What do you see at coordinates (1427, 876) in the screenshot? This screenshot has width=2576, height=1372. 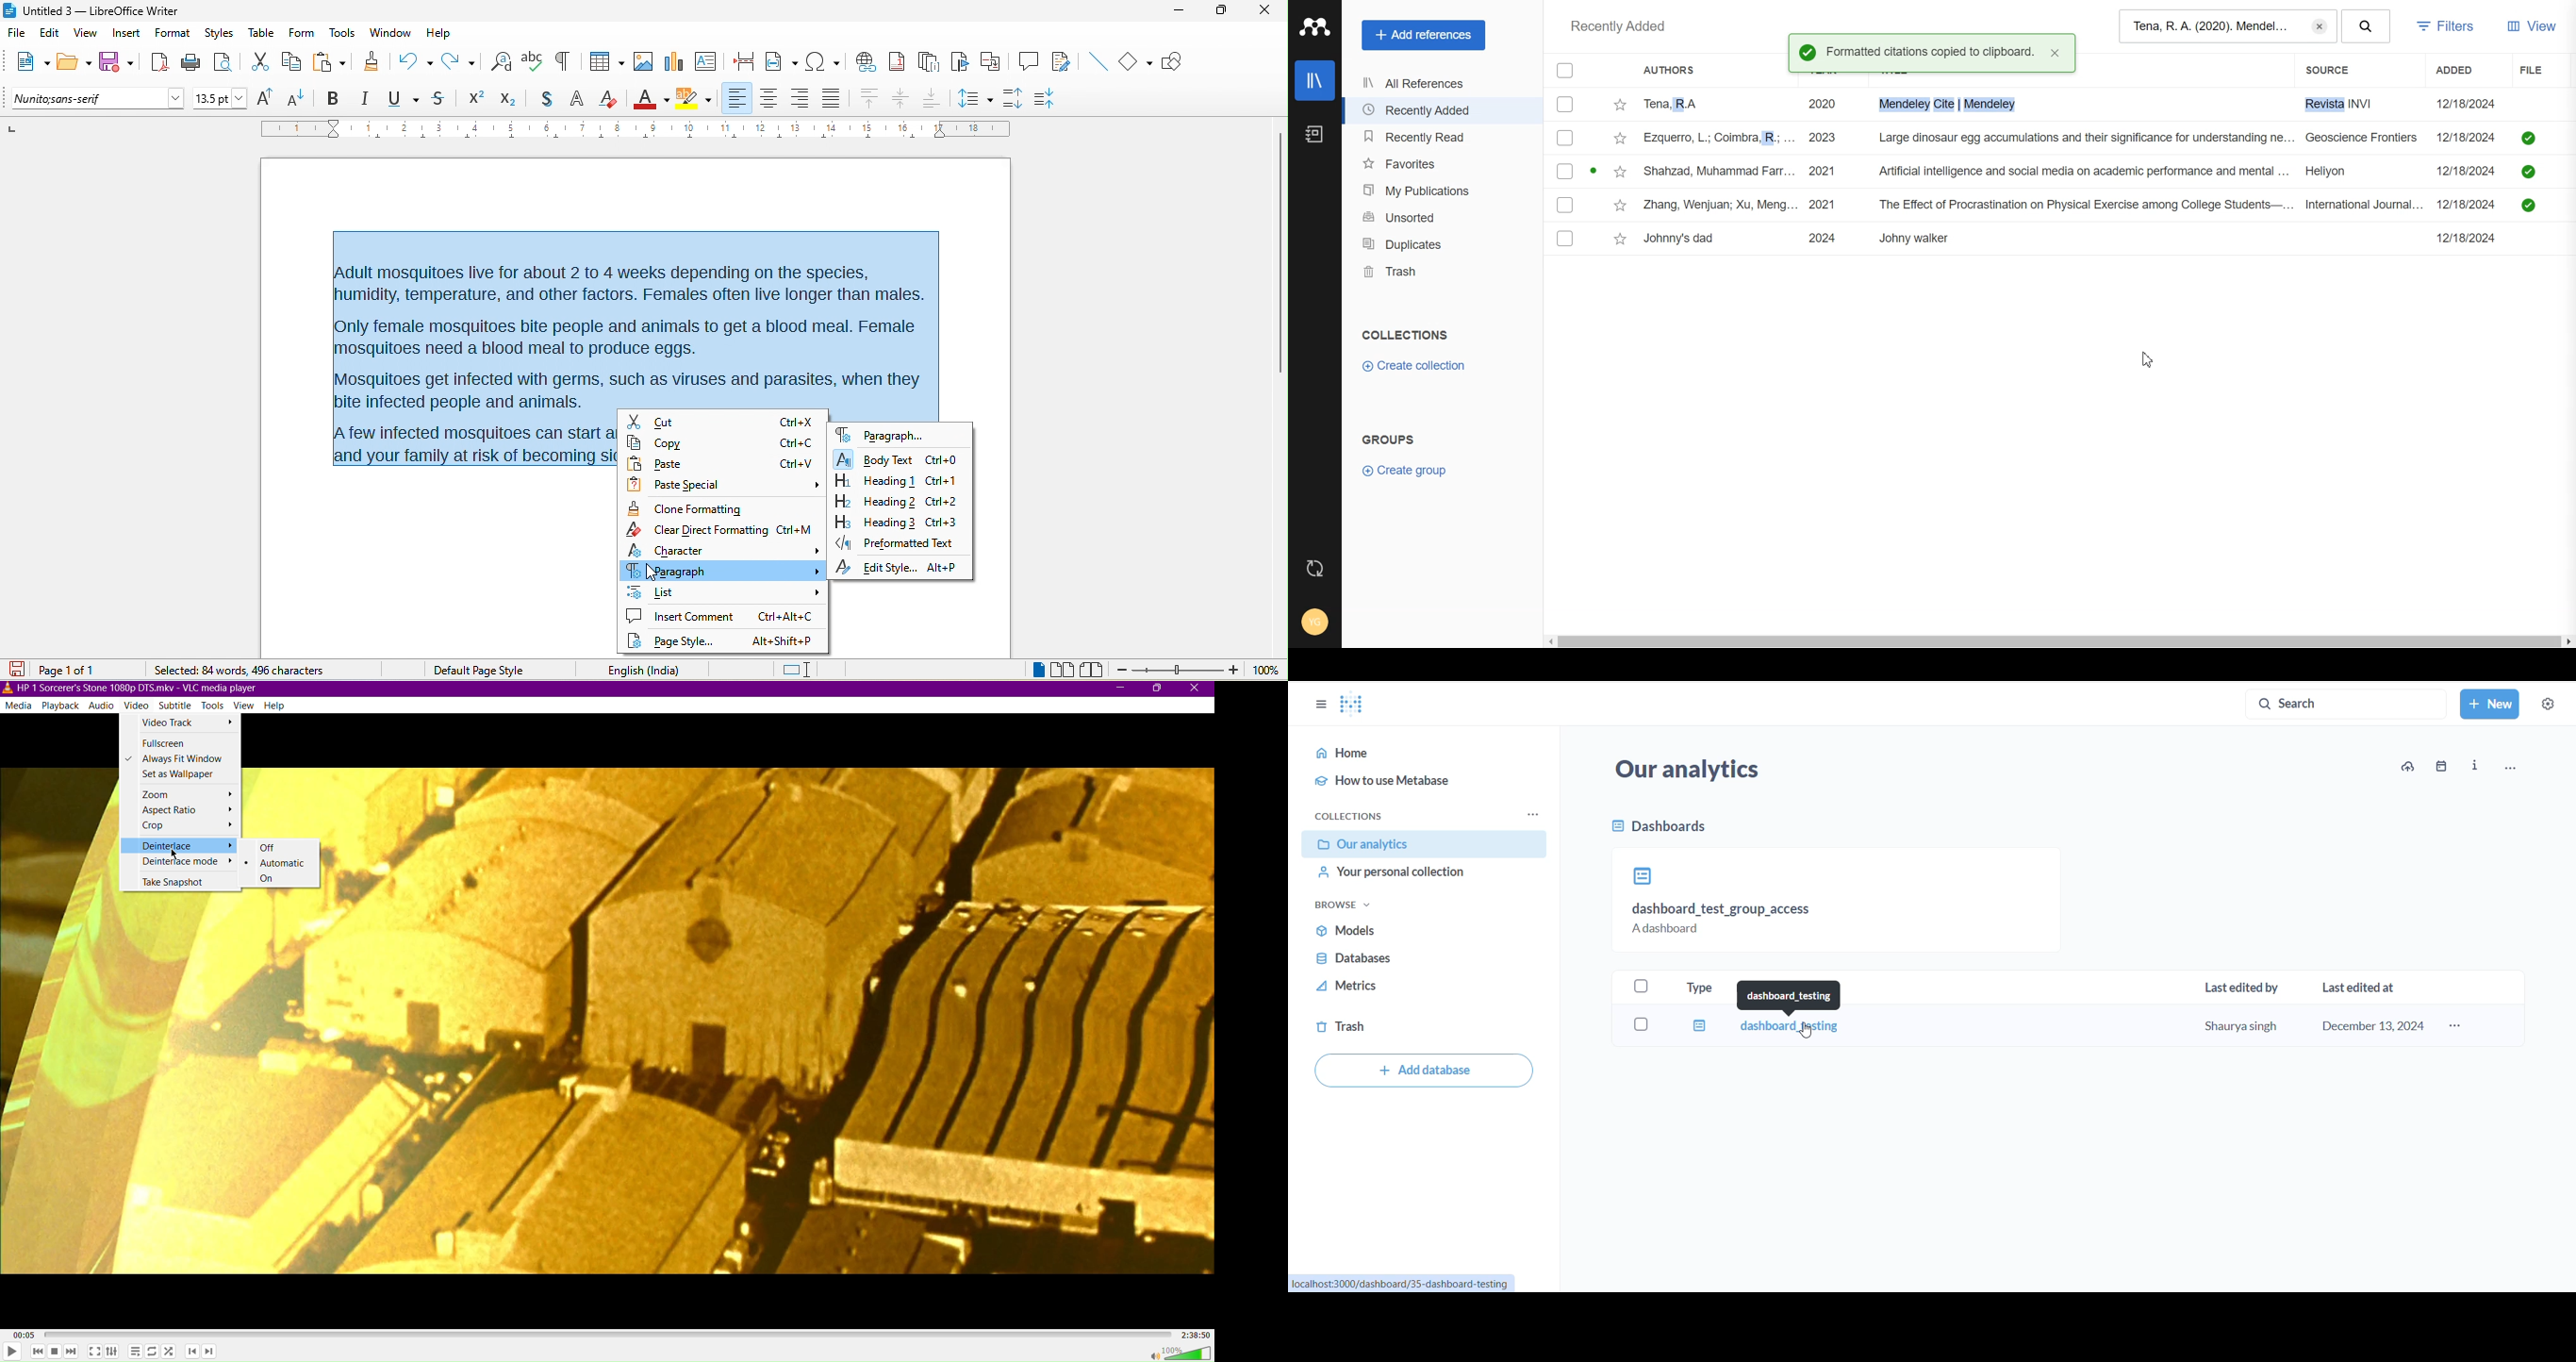 I see `your personal collection` at bounding box center [1427, 876].